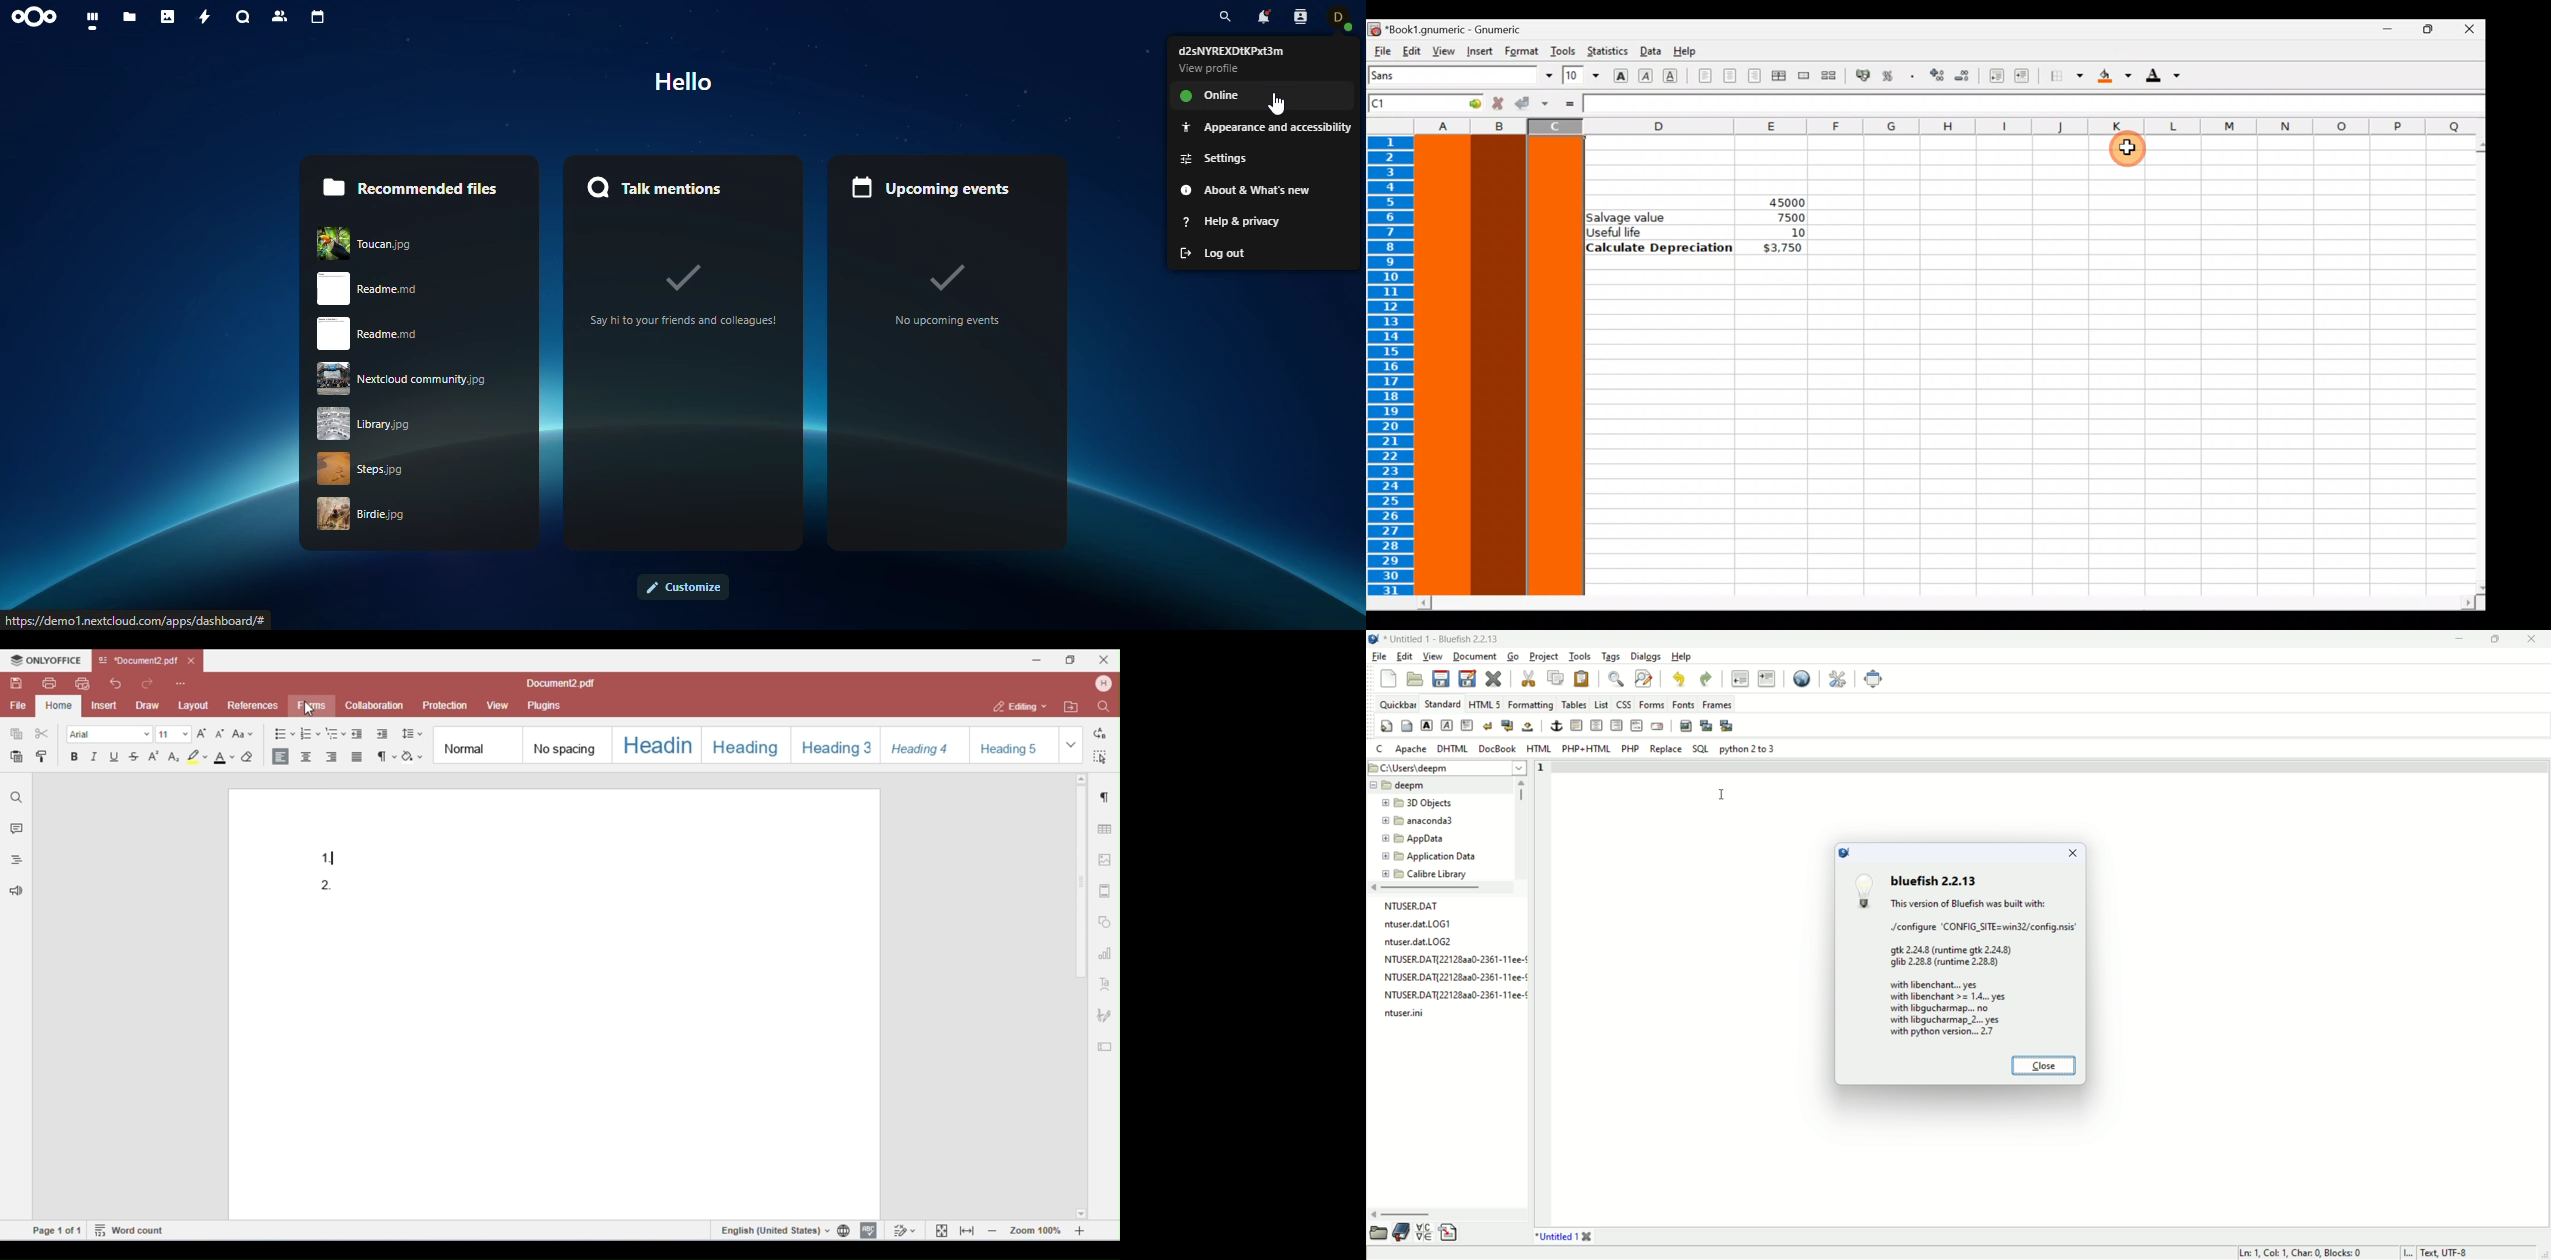 The width and height of the screenshot is (2576, 1260). I want to click on scroll bar, so click(1448, 1216).